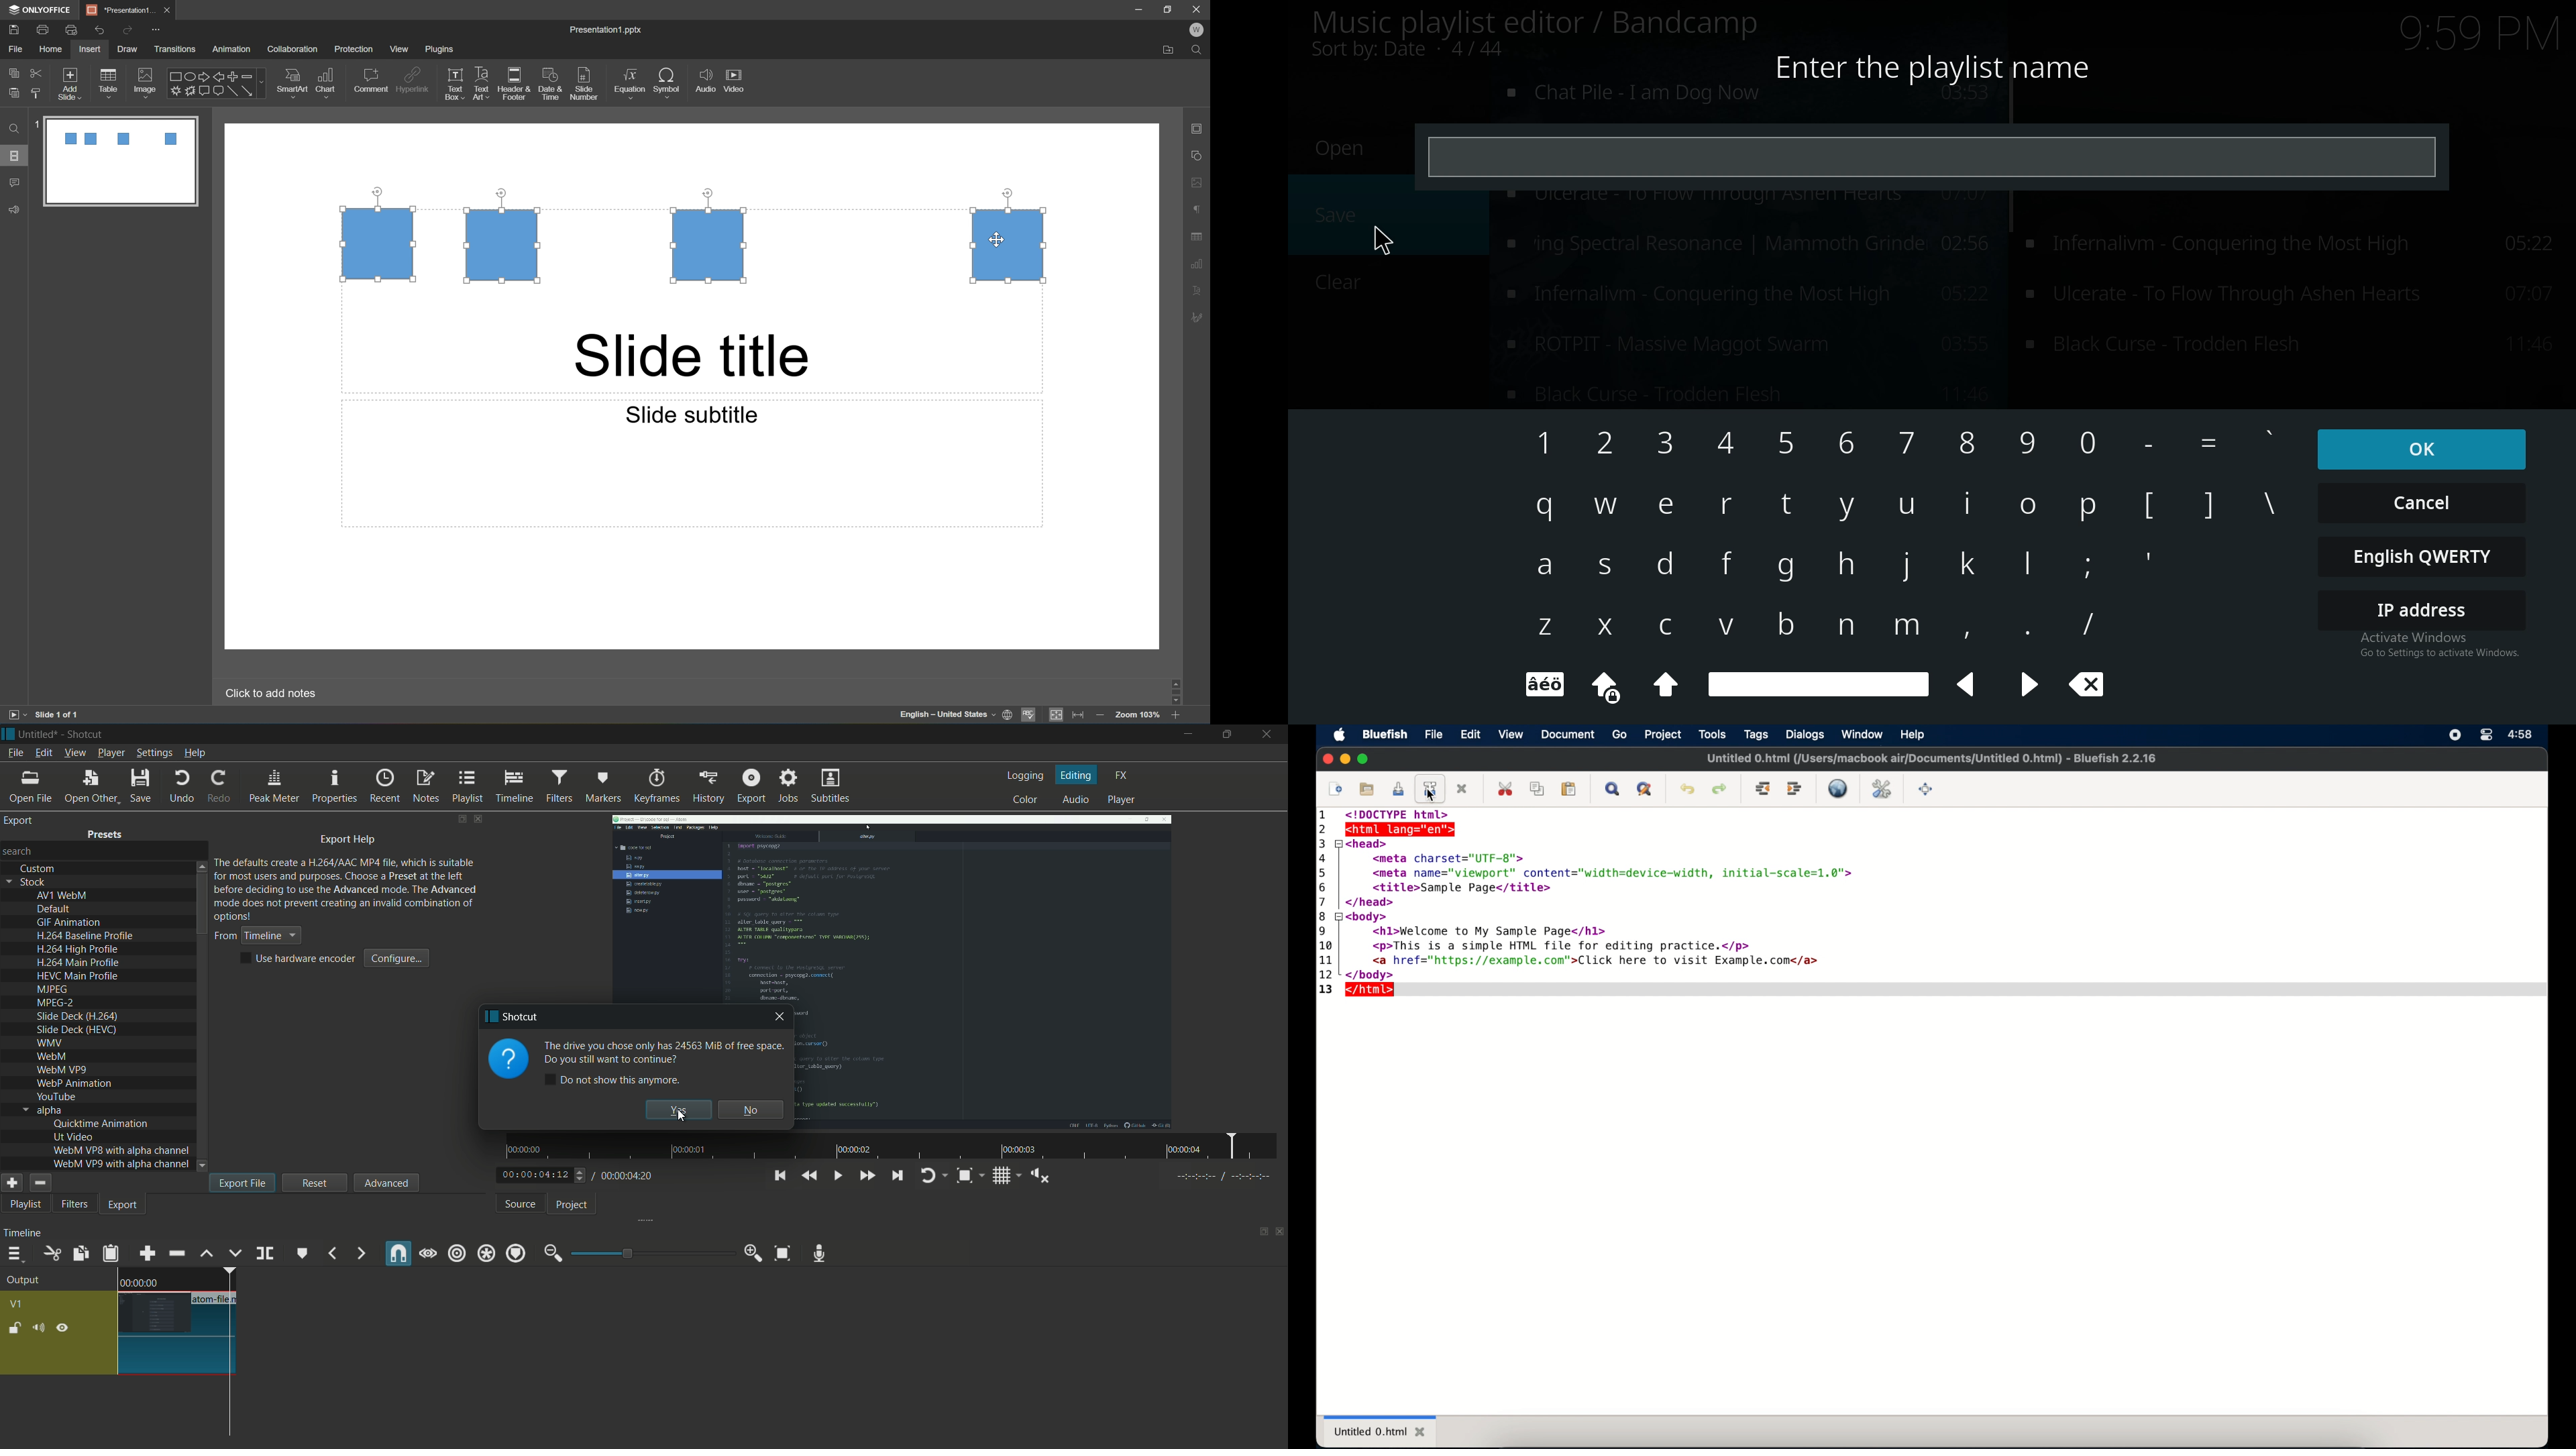  I want to click on color, so click(1024, 800).